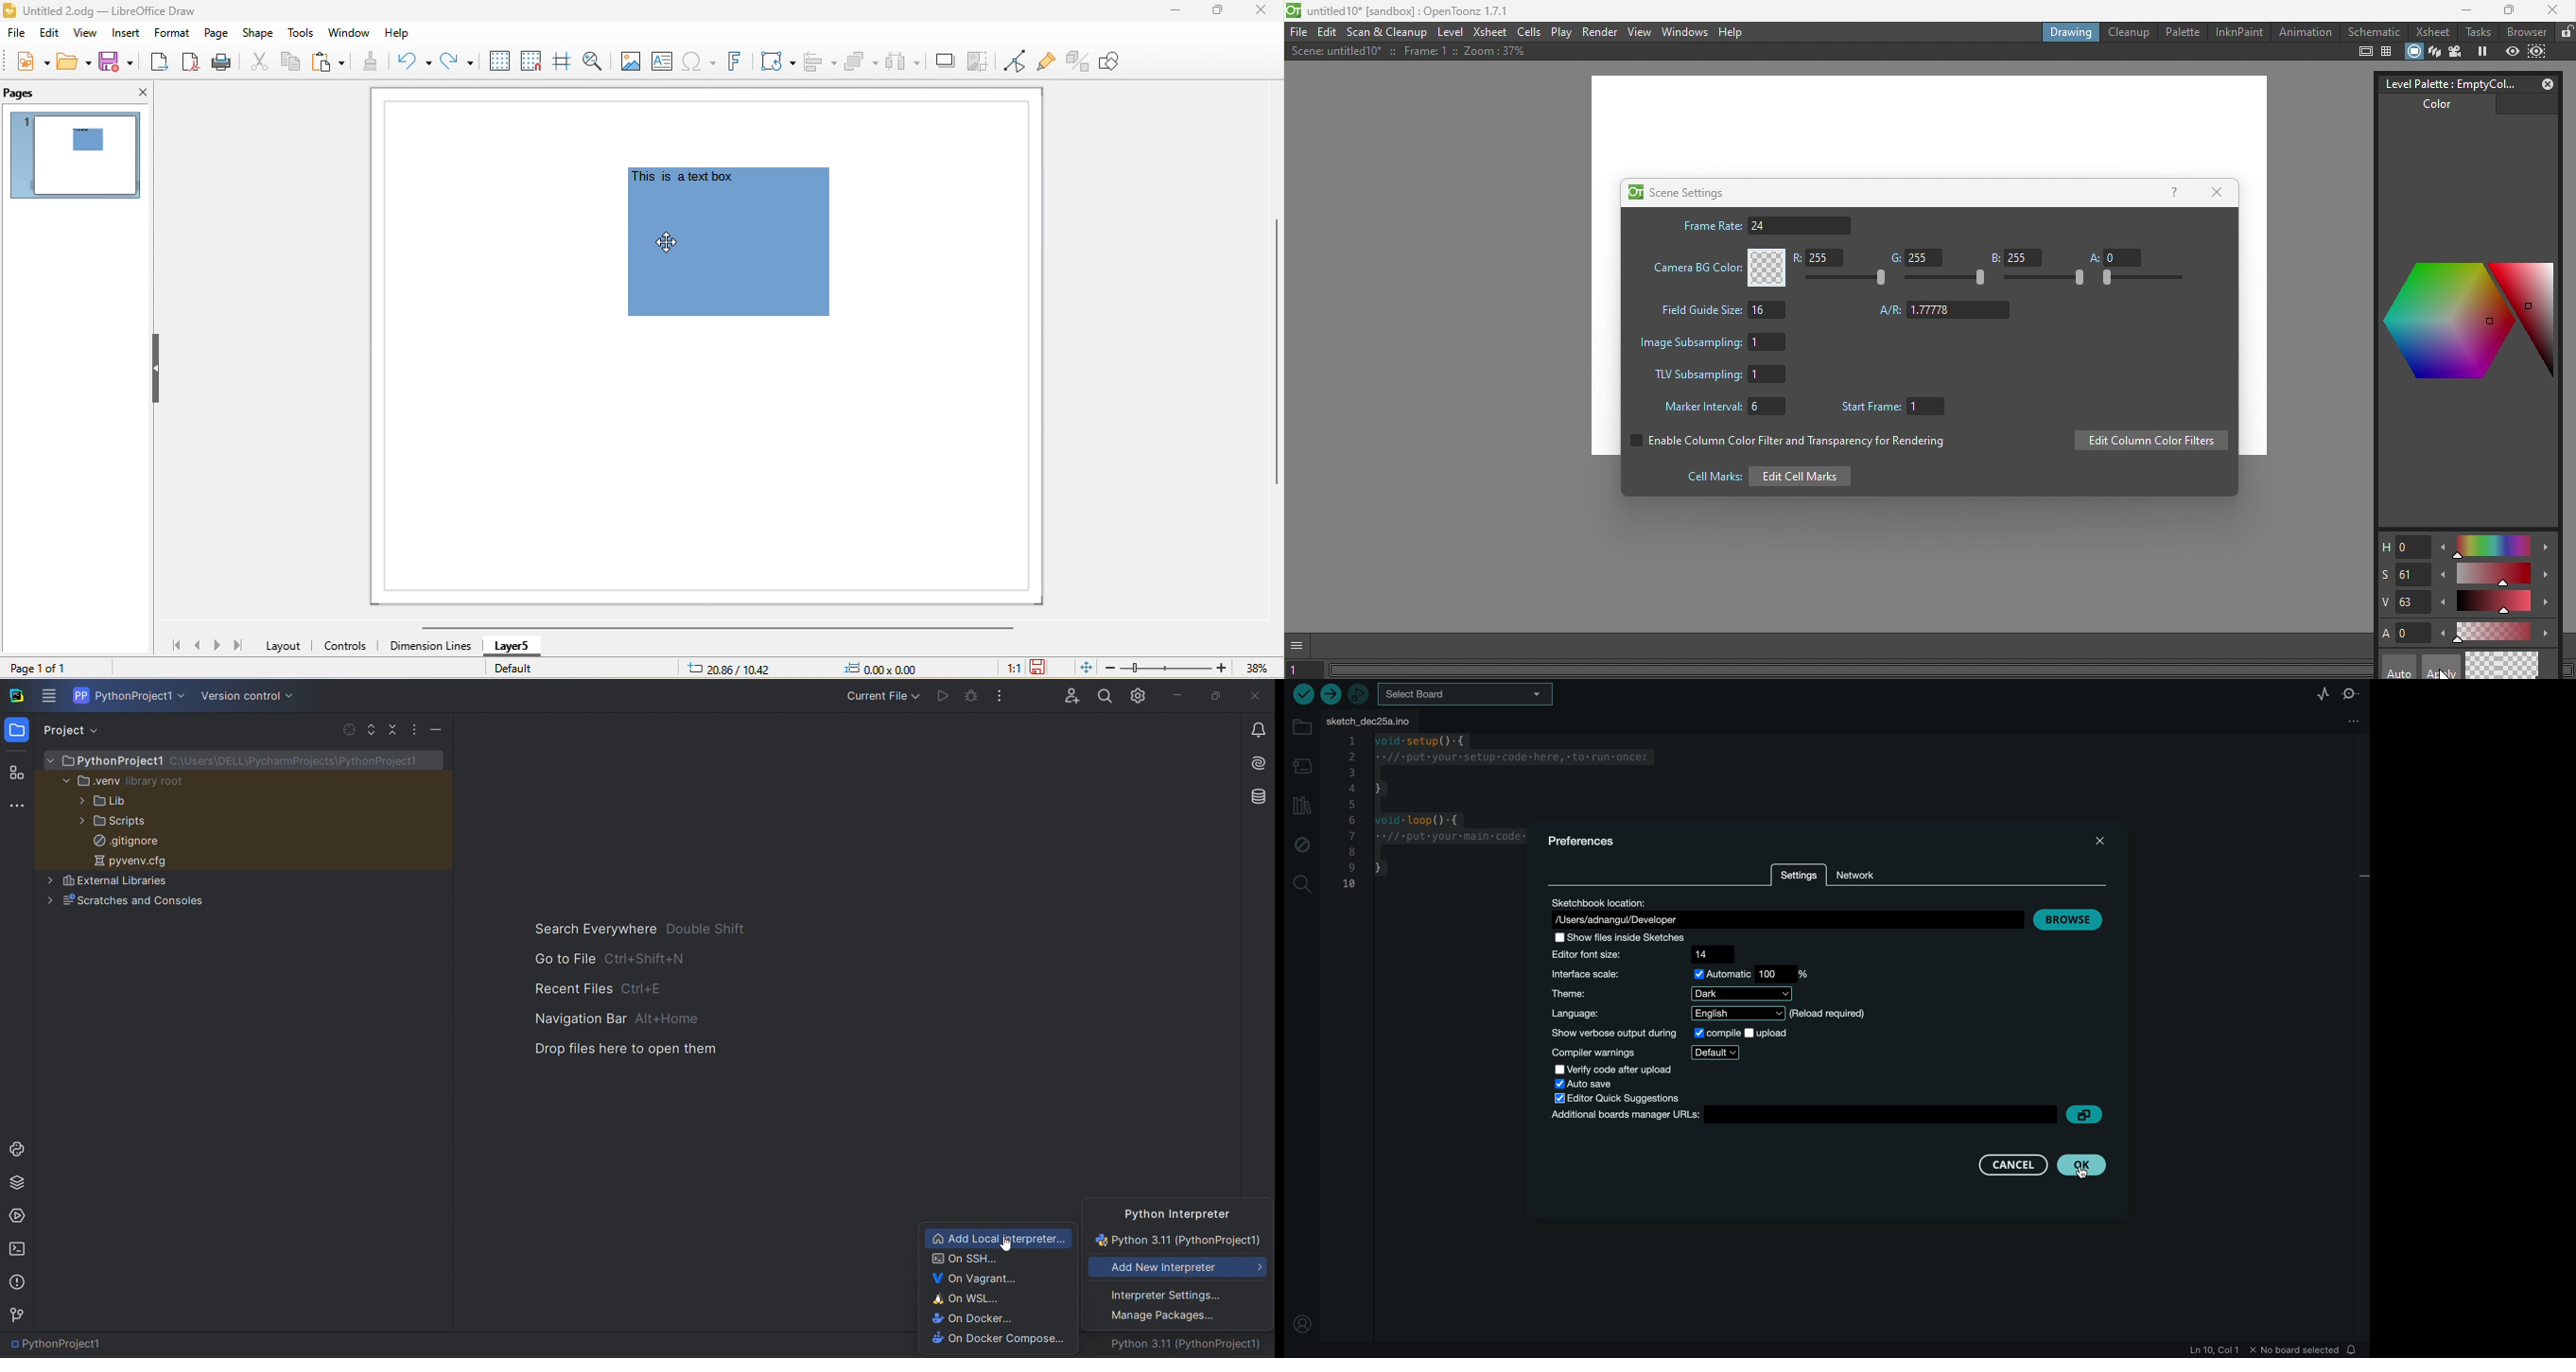 The width and height of the screenshot is (2576, 1372). What do you see at coordinates (17, 34) in the screenshot?
I see `file` at bounding box center [17, 34].